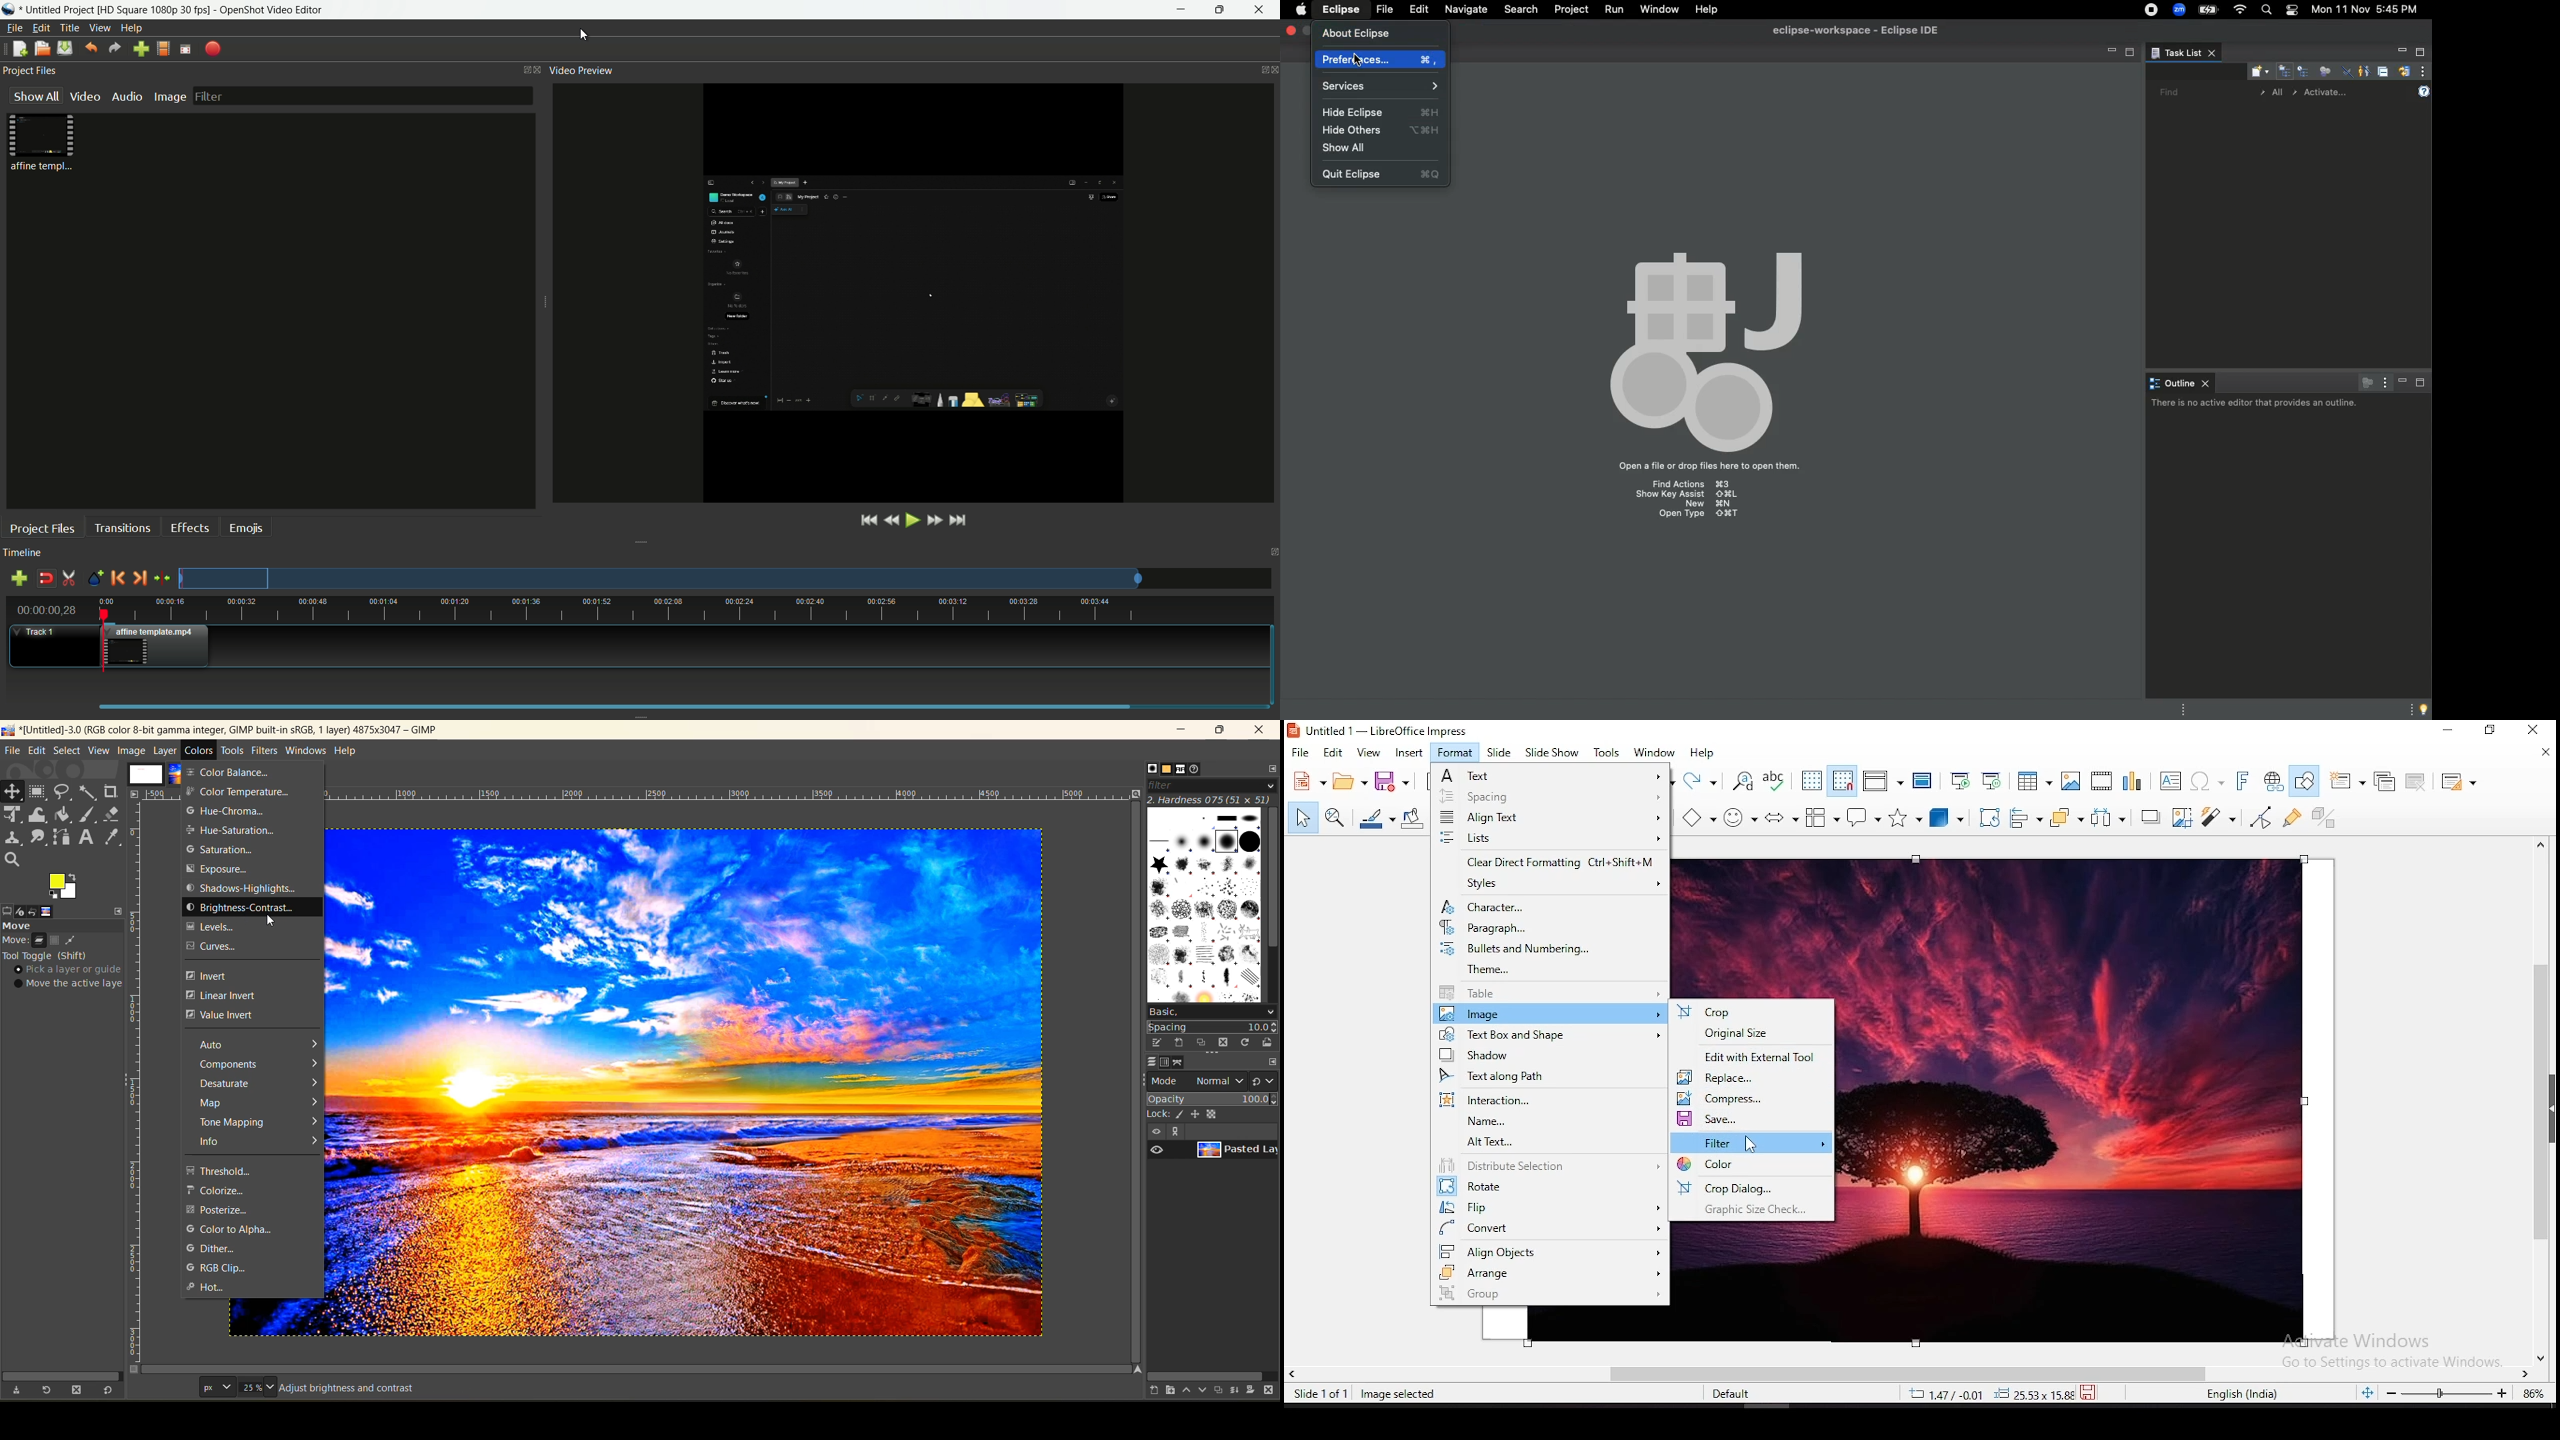 Image resolution: width=2576 pixels, height=1456 pixels. I want to click on jump to end, so click(959, 521).